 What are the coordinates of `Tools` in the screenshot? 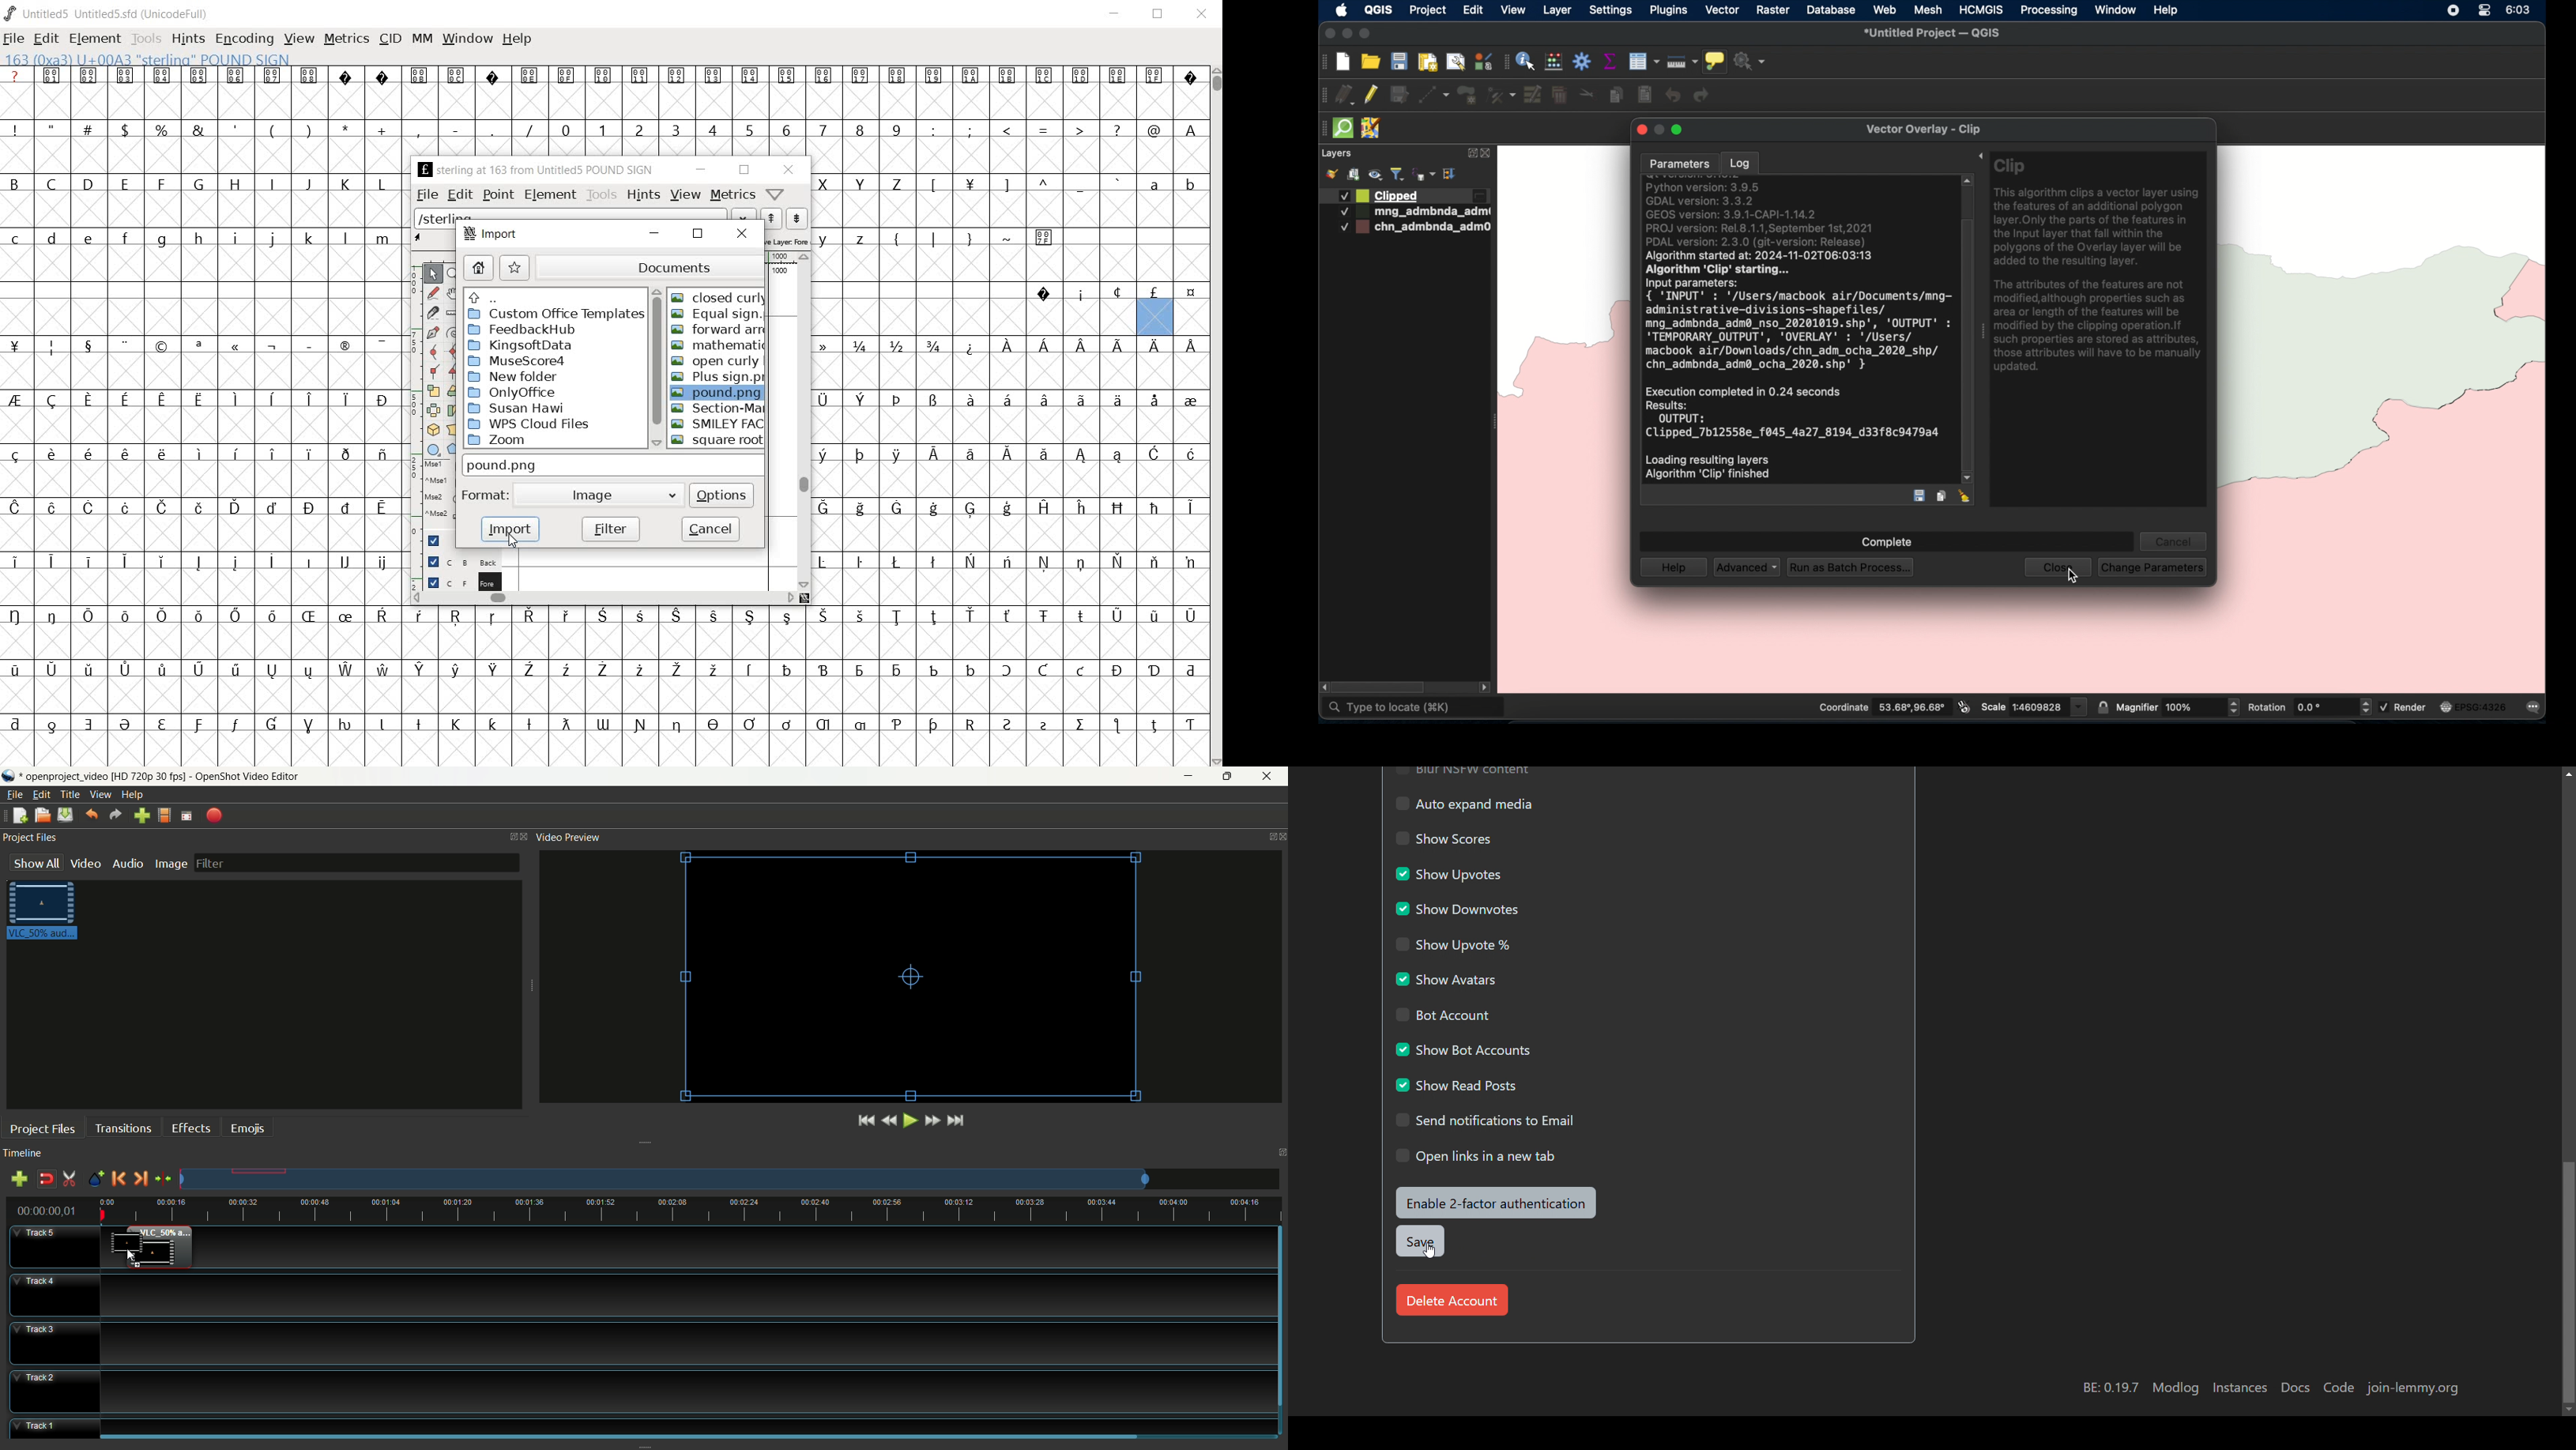 It's located at (146, 40).